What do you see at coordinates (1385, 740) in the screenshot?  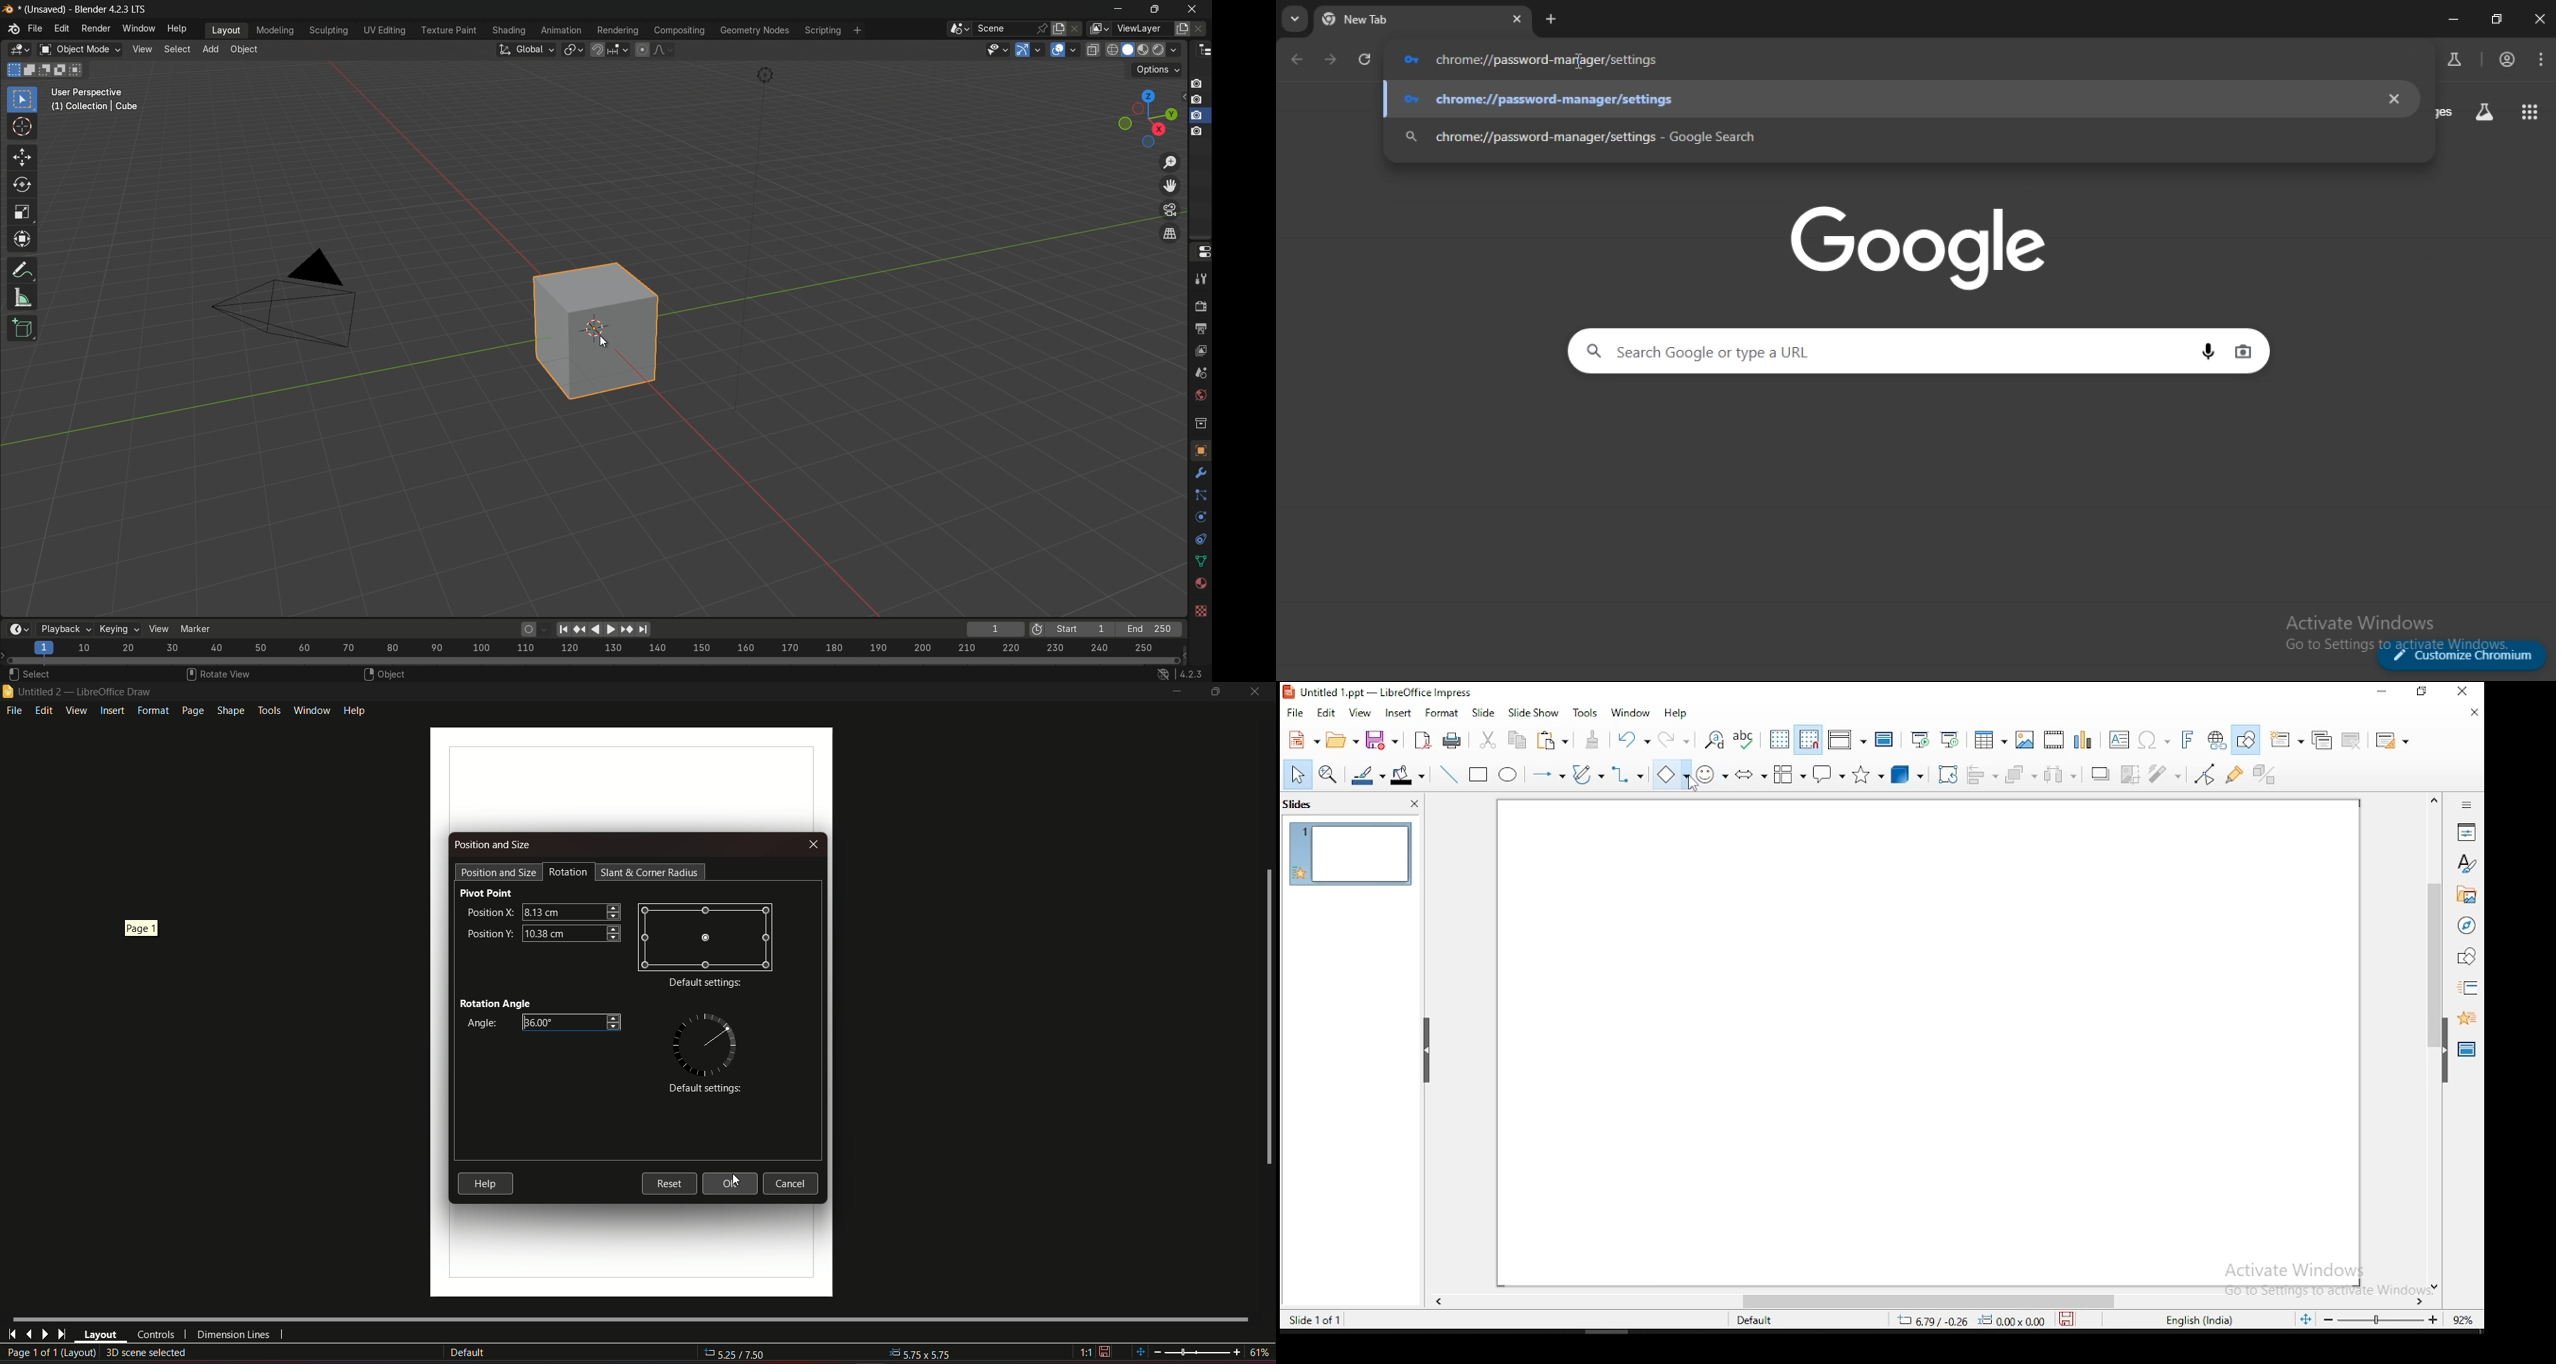 I see `save` at bounding box center [1385, 740].